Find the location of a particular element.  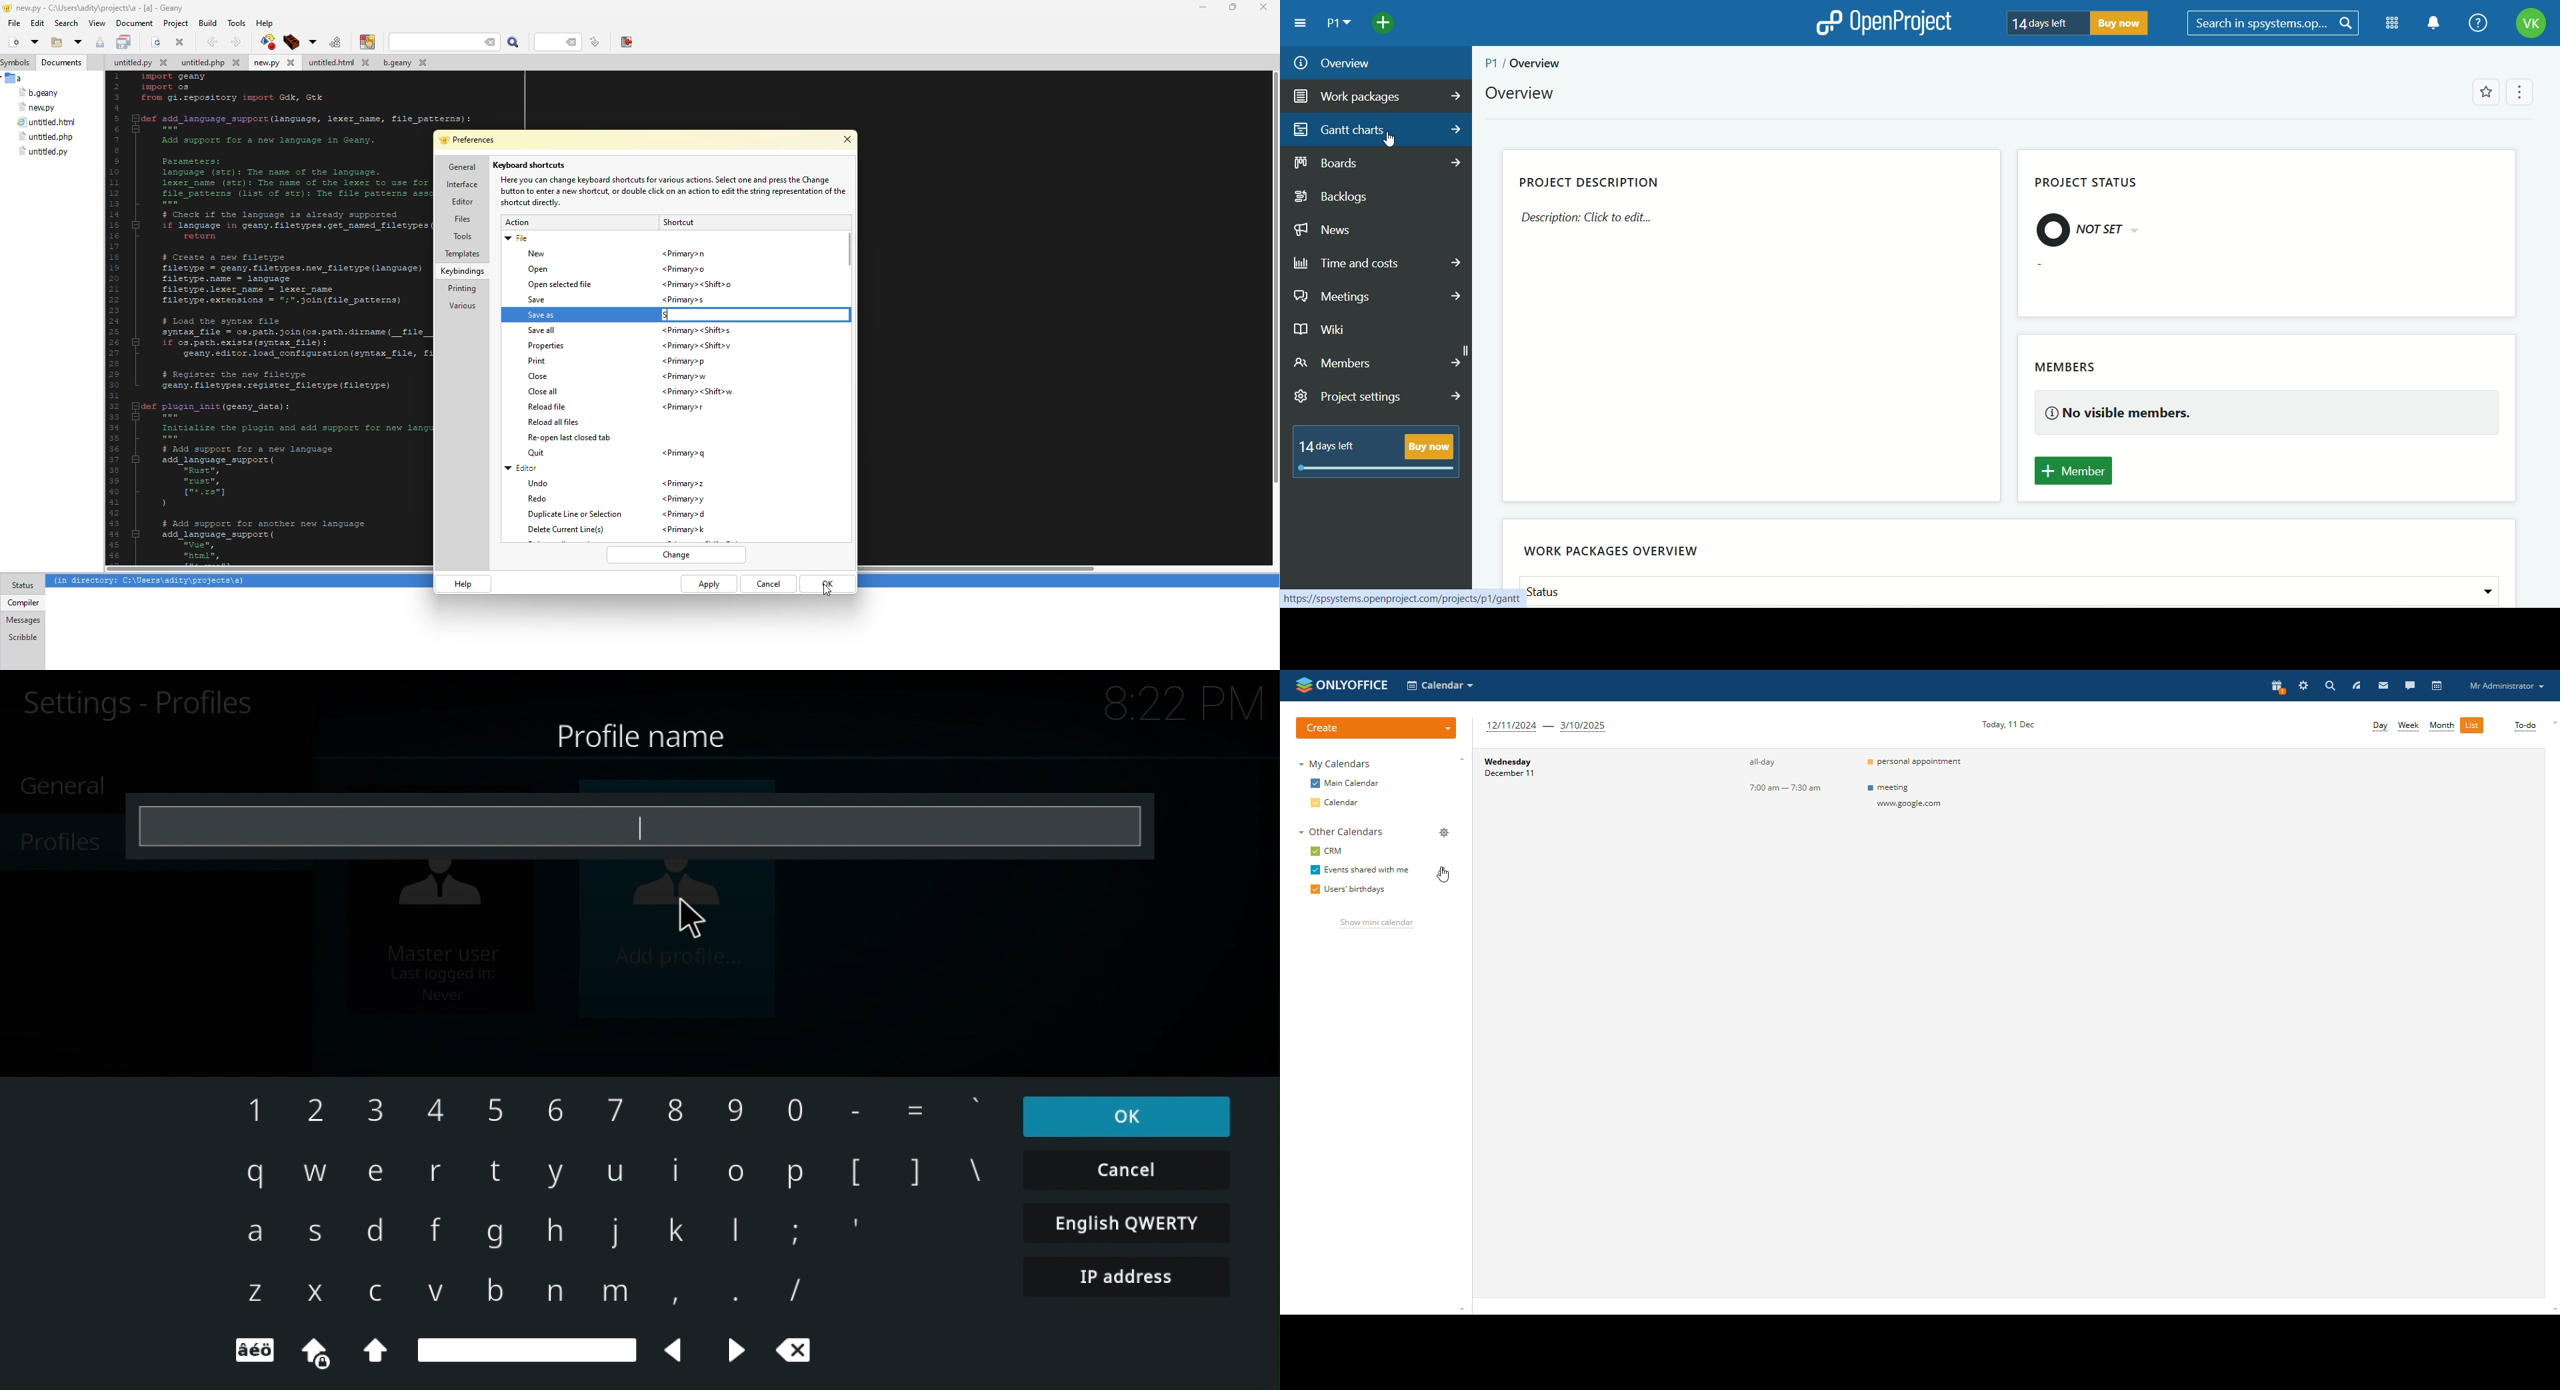

new is located at coordinates (534, 255).